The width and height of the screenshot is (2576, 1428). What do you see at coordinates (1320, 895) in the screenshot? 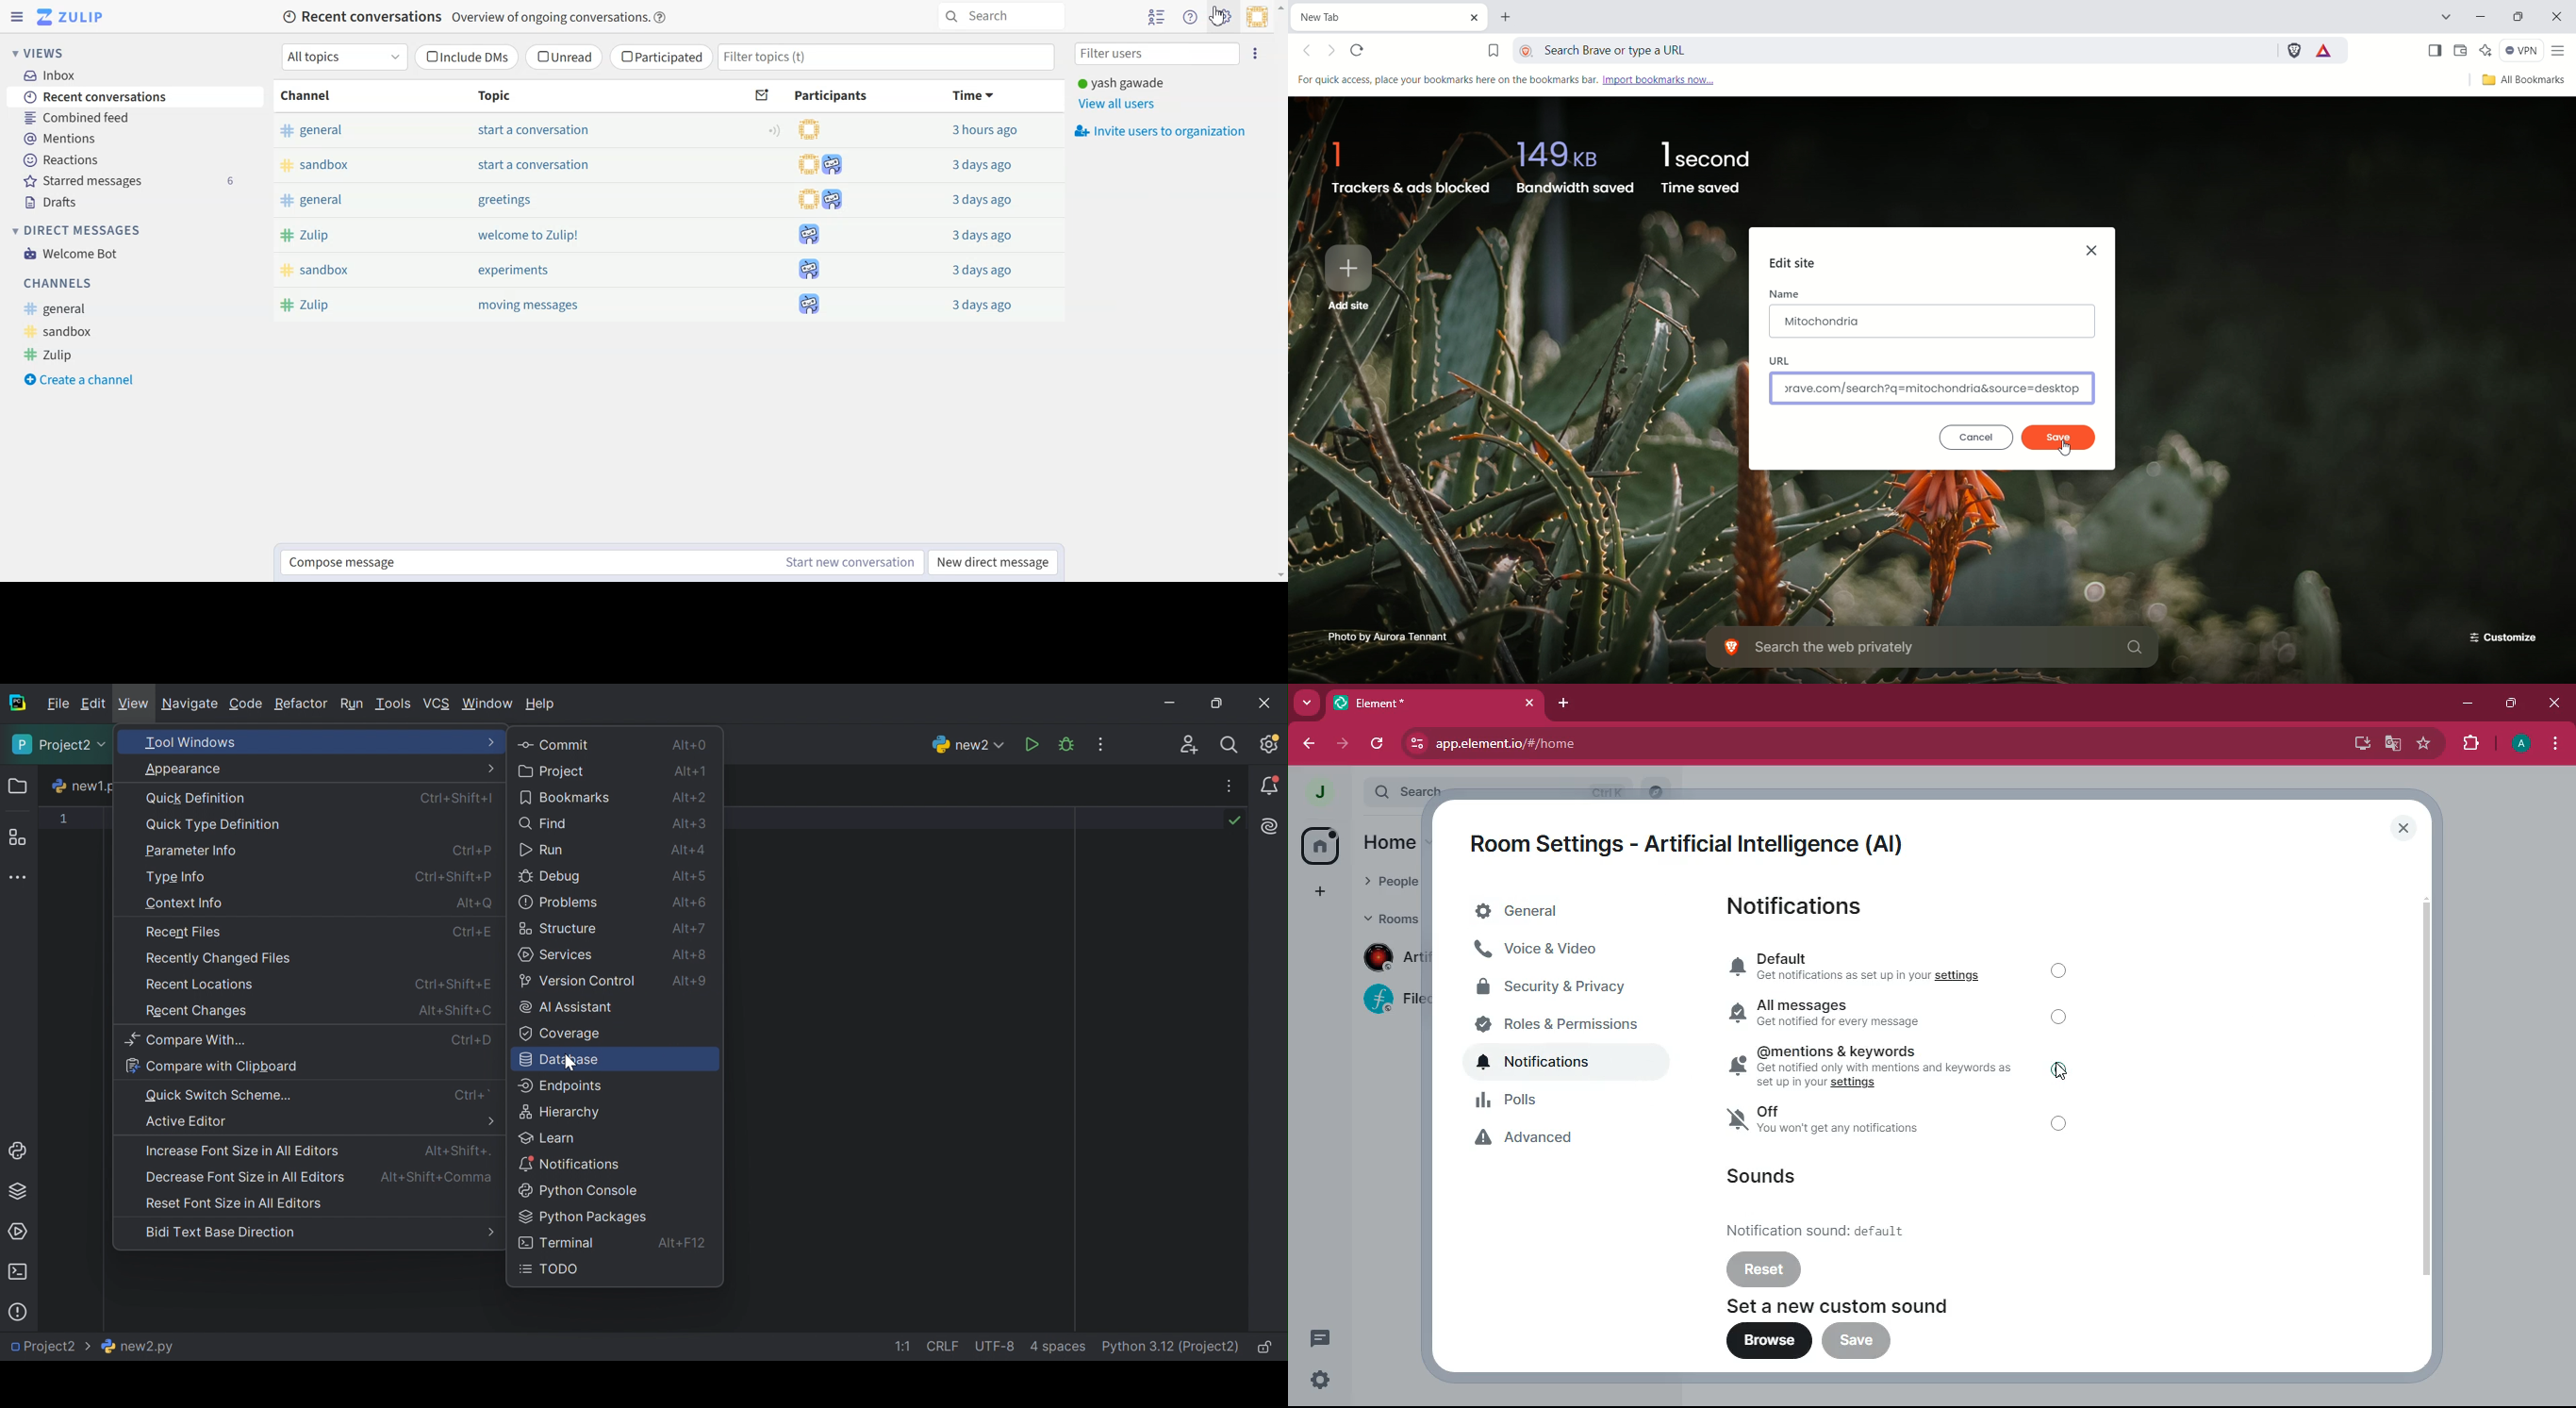
I see `add` at bounding box center [1320, 895].